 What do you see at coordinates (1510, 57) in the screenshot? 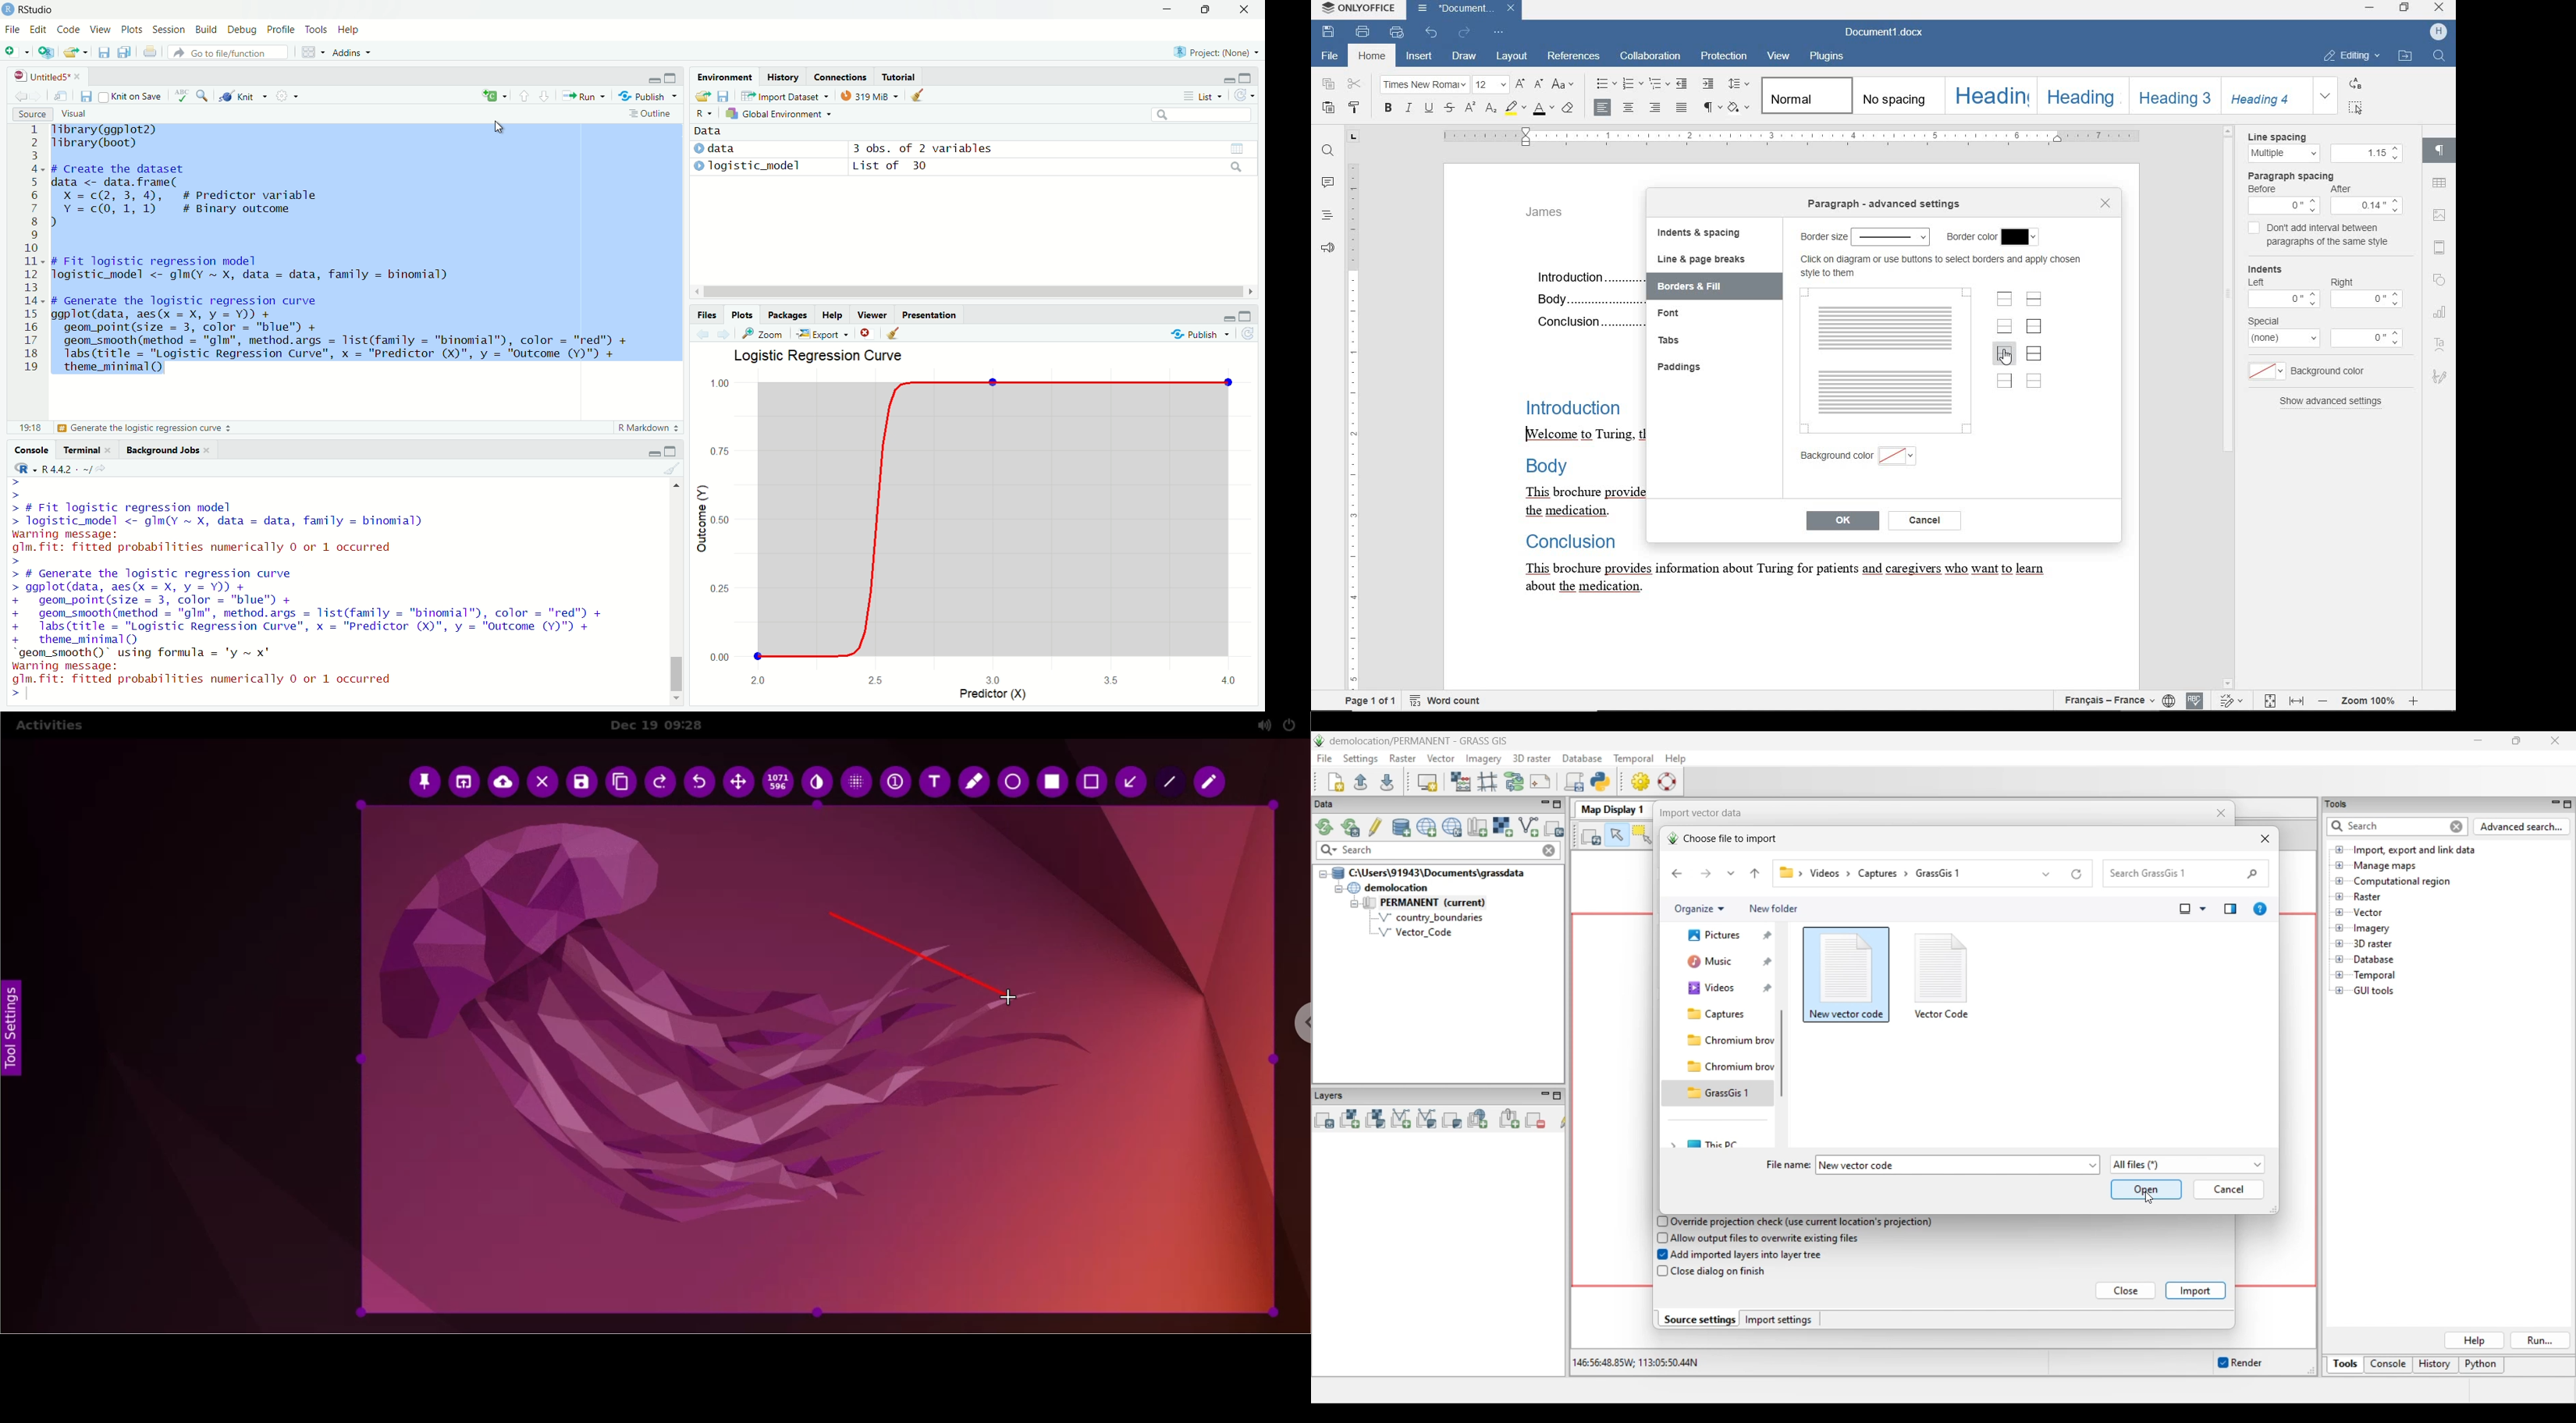
I see `layout` at bounding box center [1510, 57].